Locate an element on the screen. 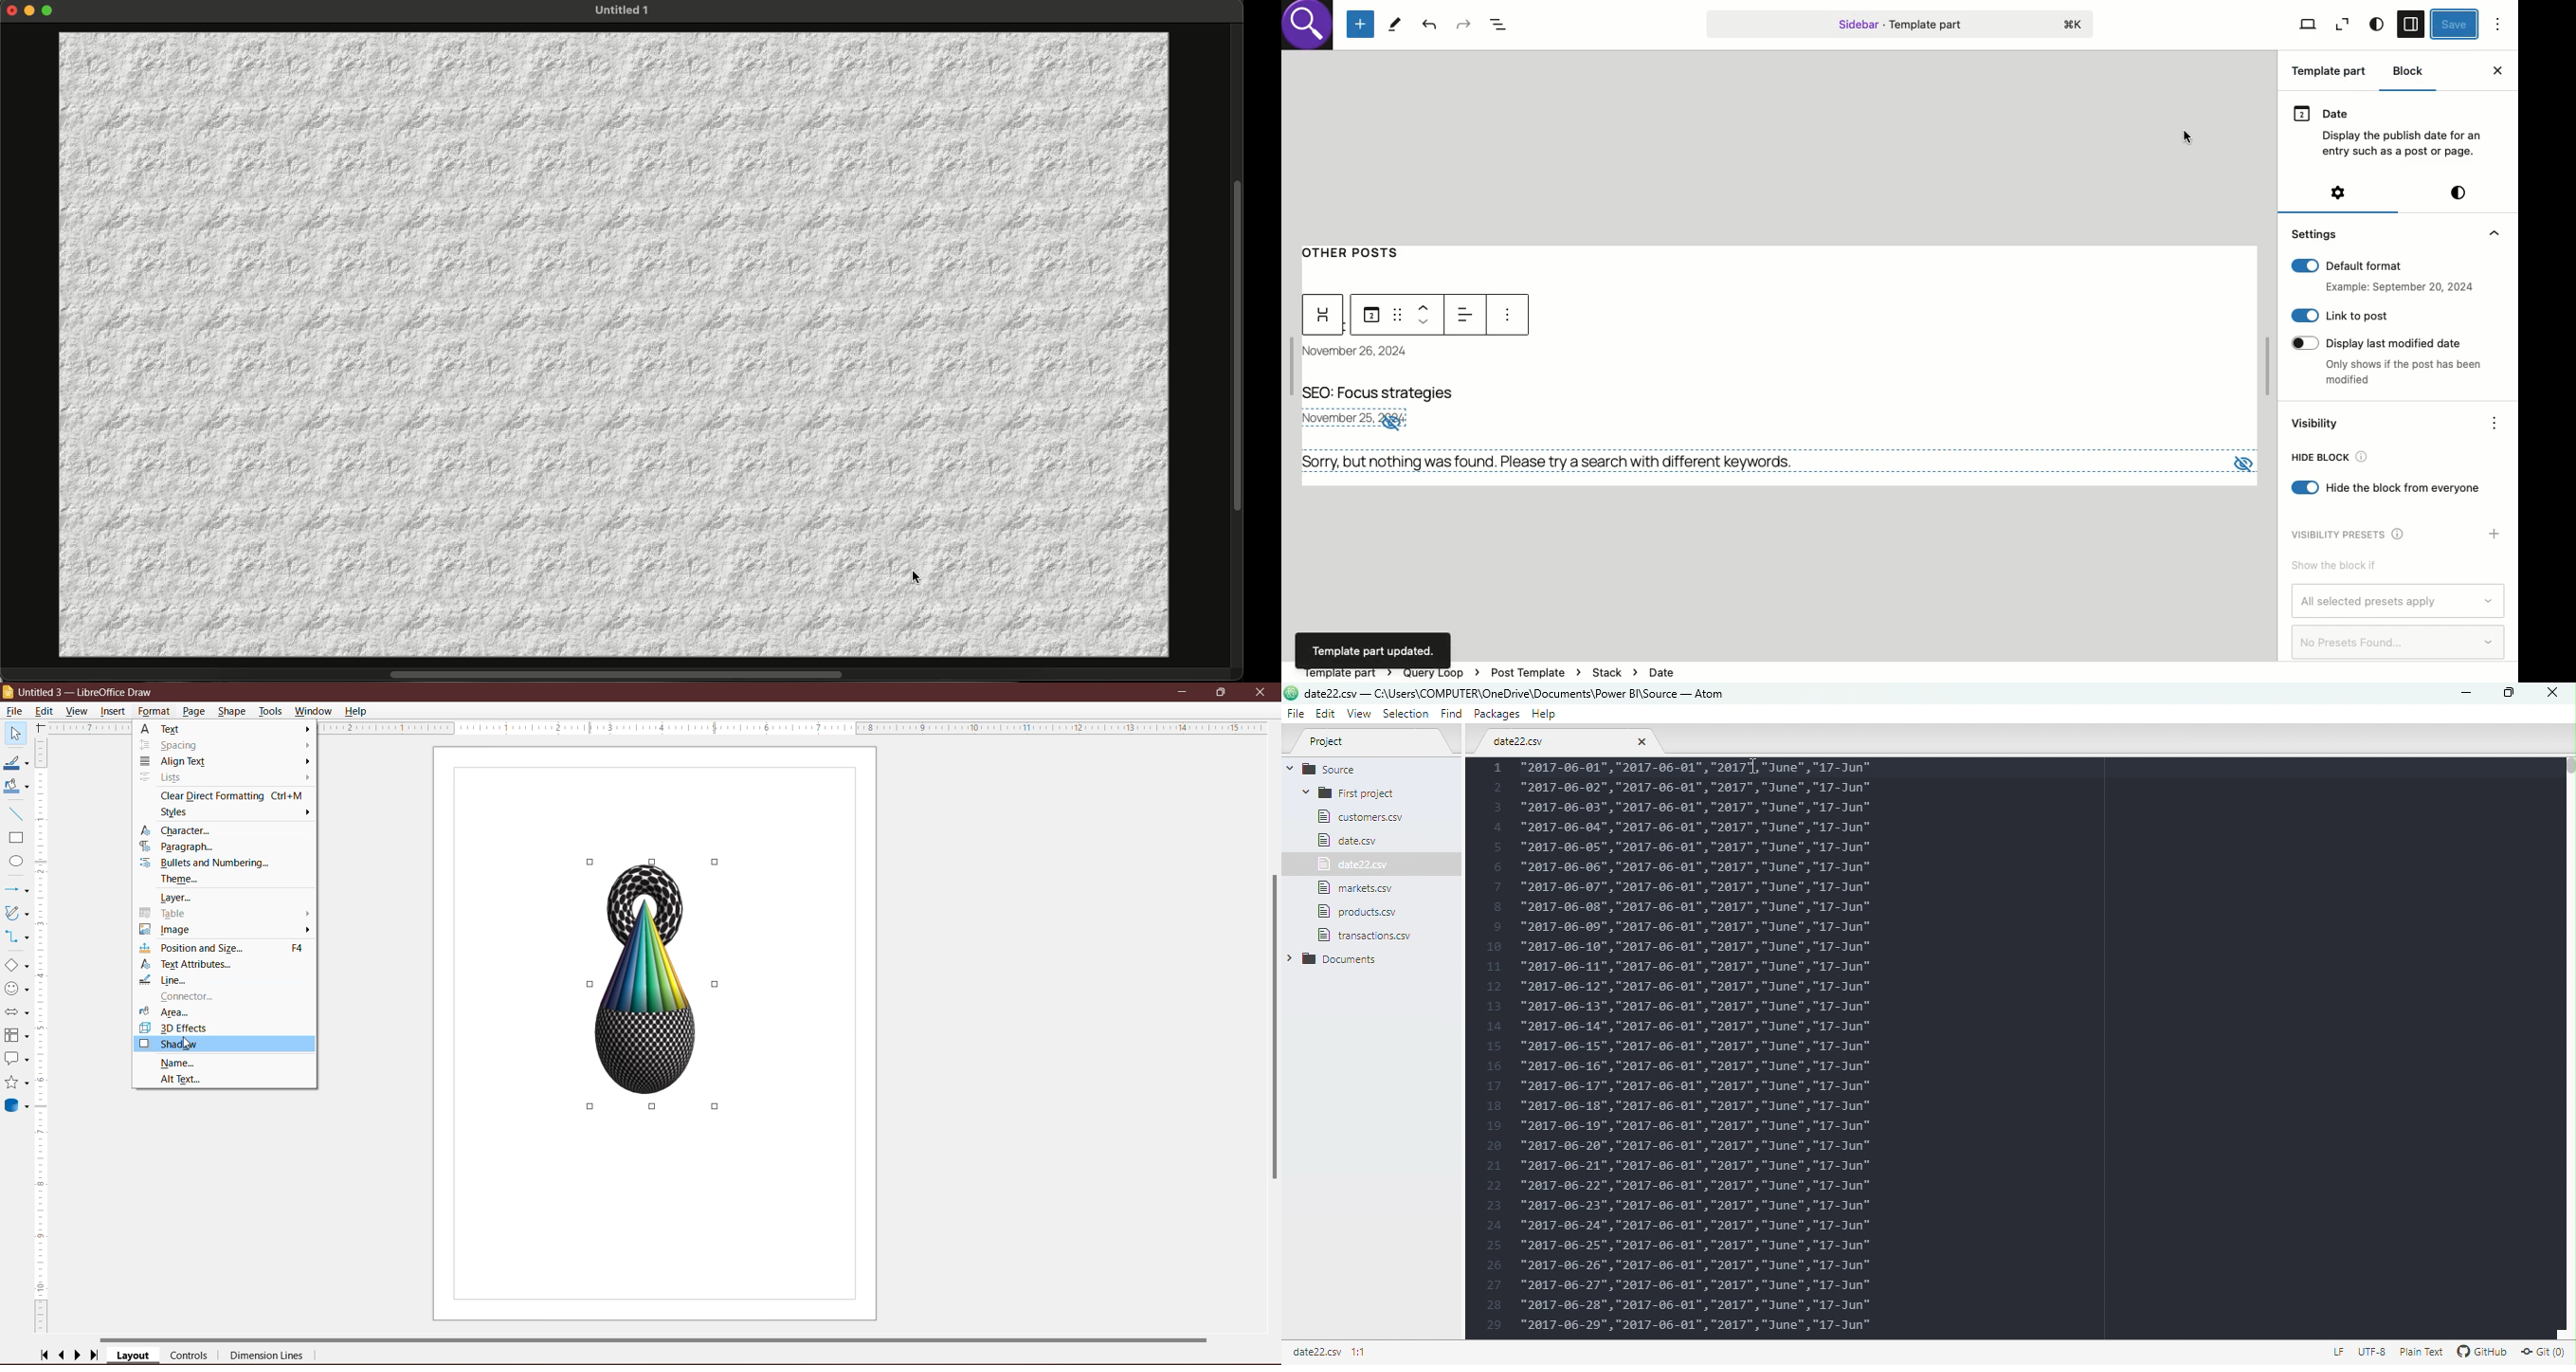 This screenshot has width=2576, height=1372. Left alignment is located at coordinates (1468, 312).